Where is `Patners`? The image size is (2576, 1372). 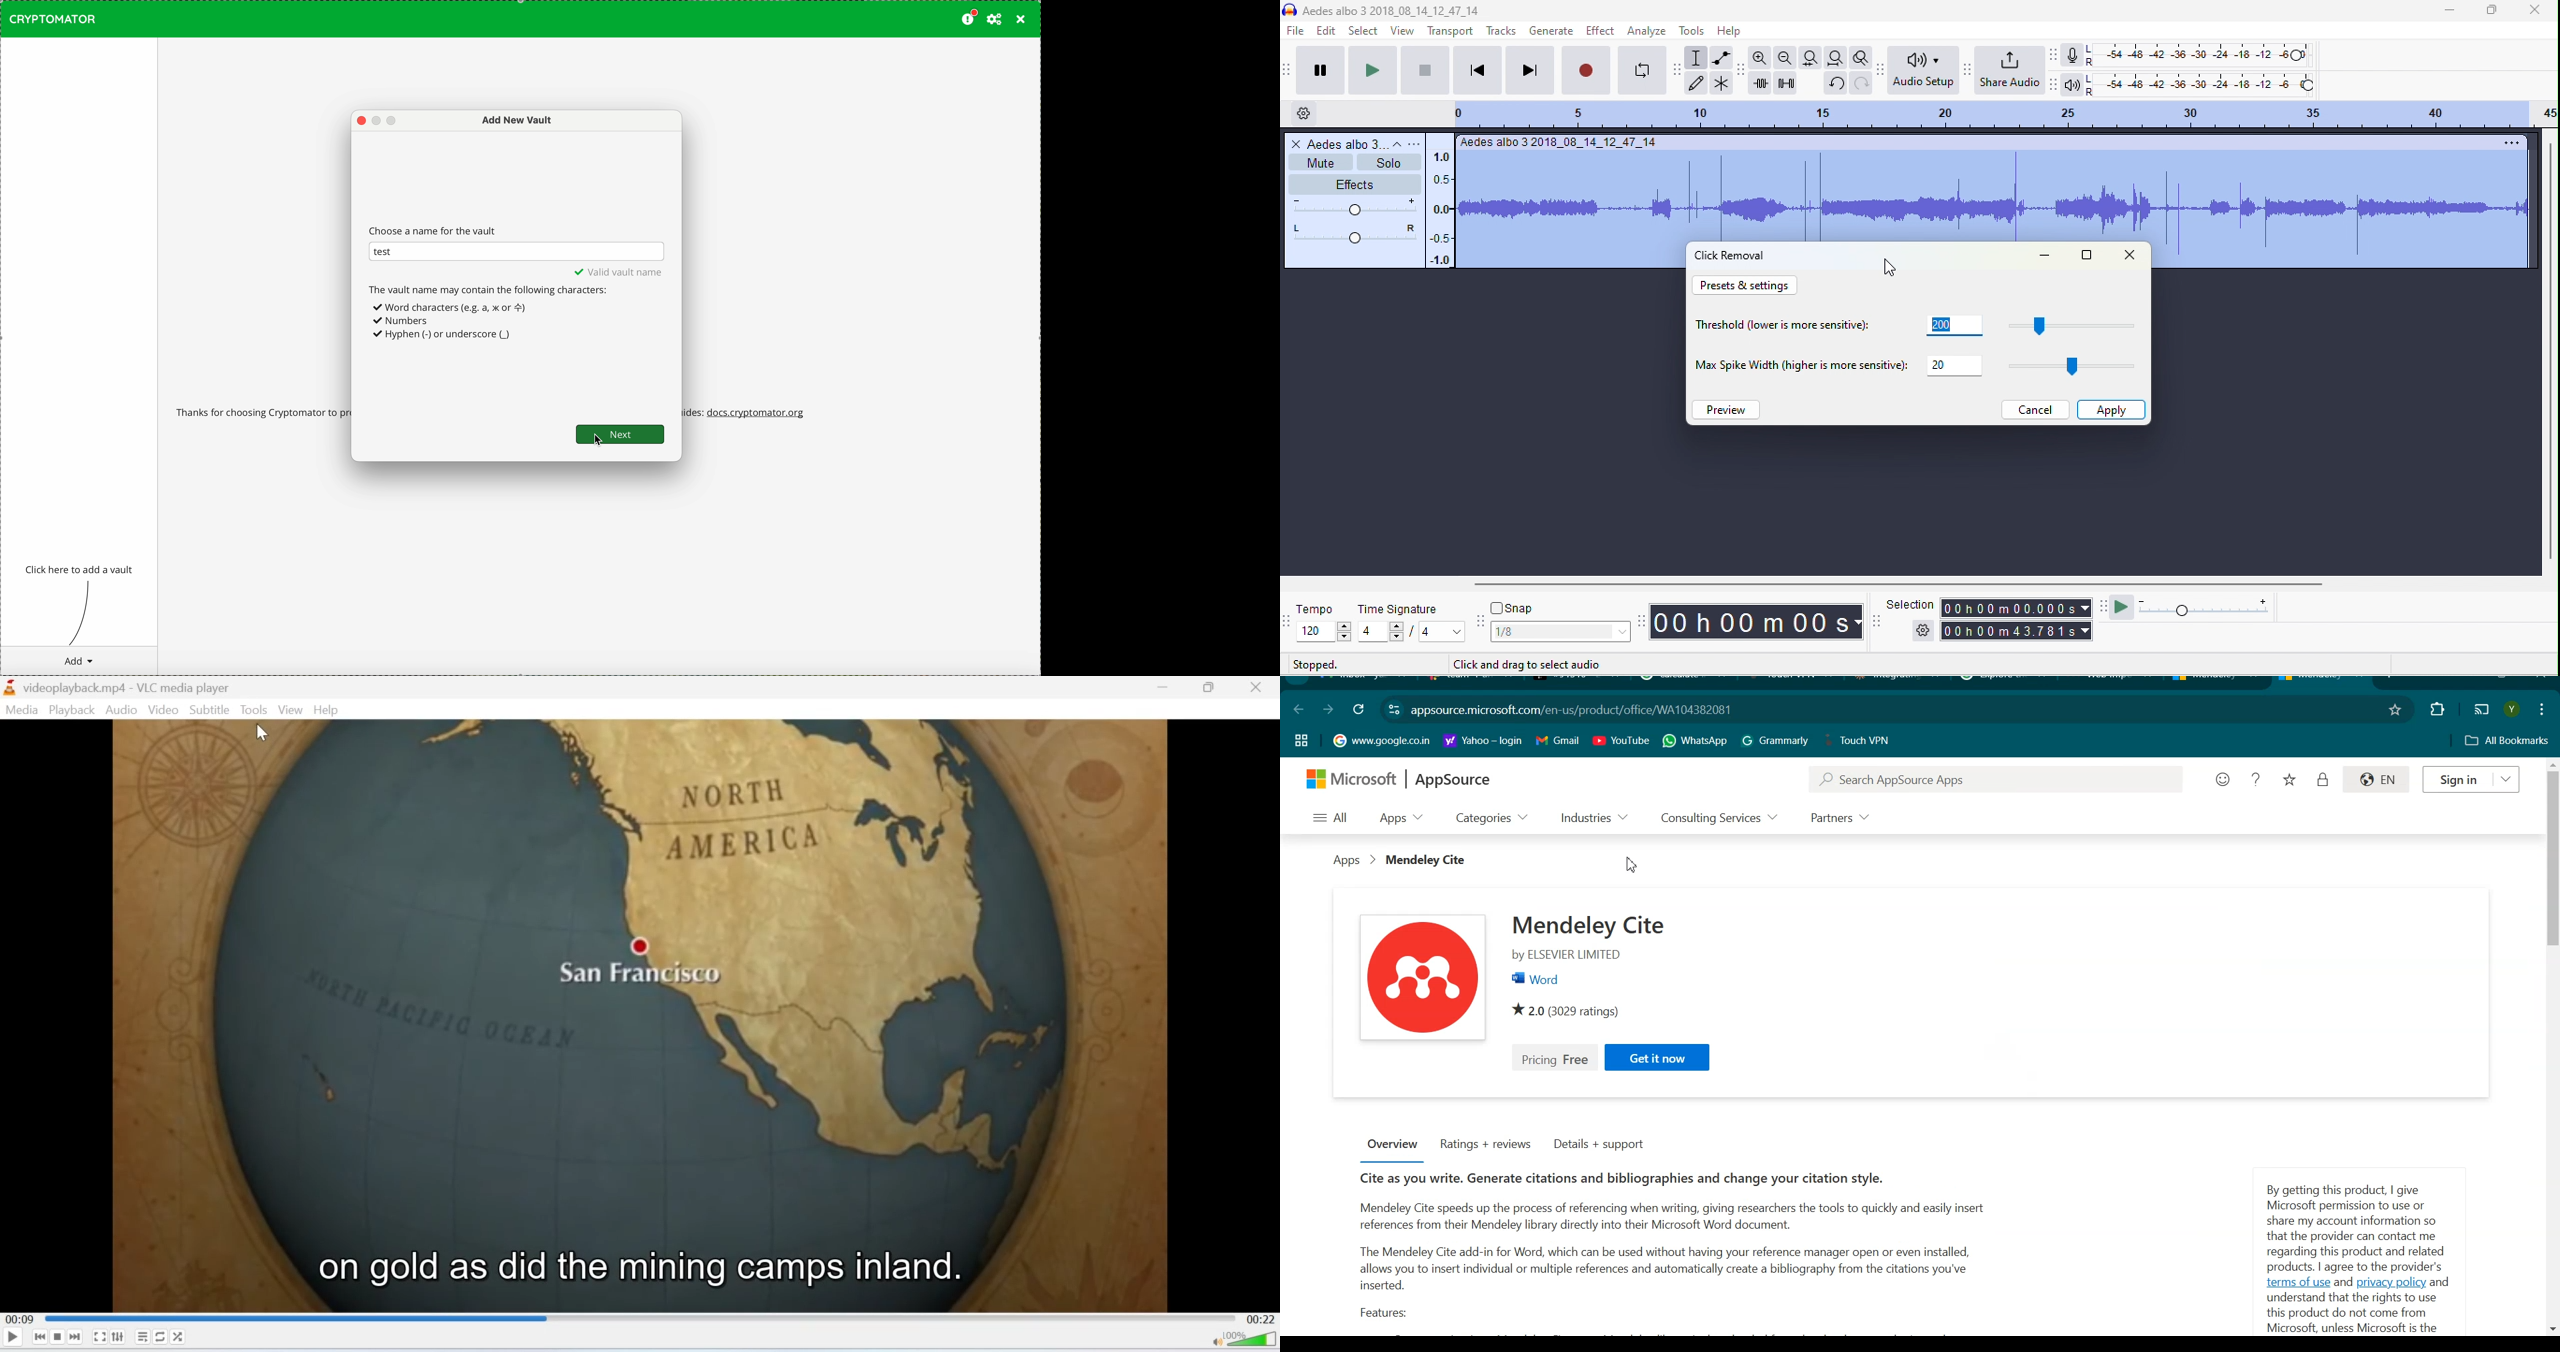
Patners is located at coordinates (1838, 819).